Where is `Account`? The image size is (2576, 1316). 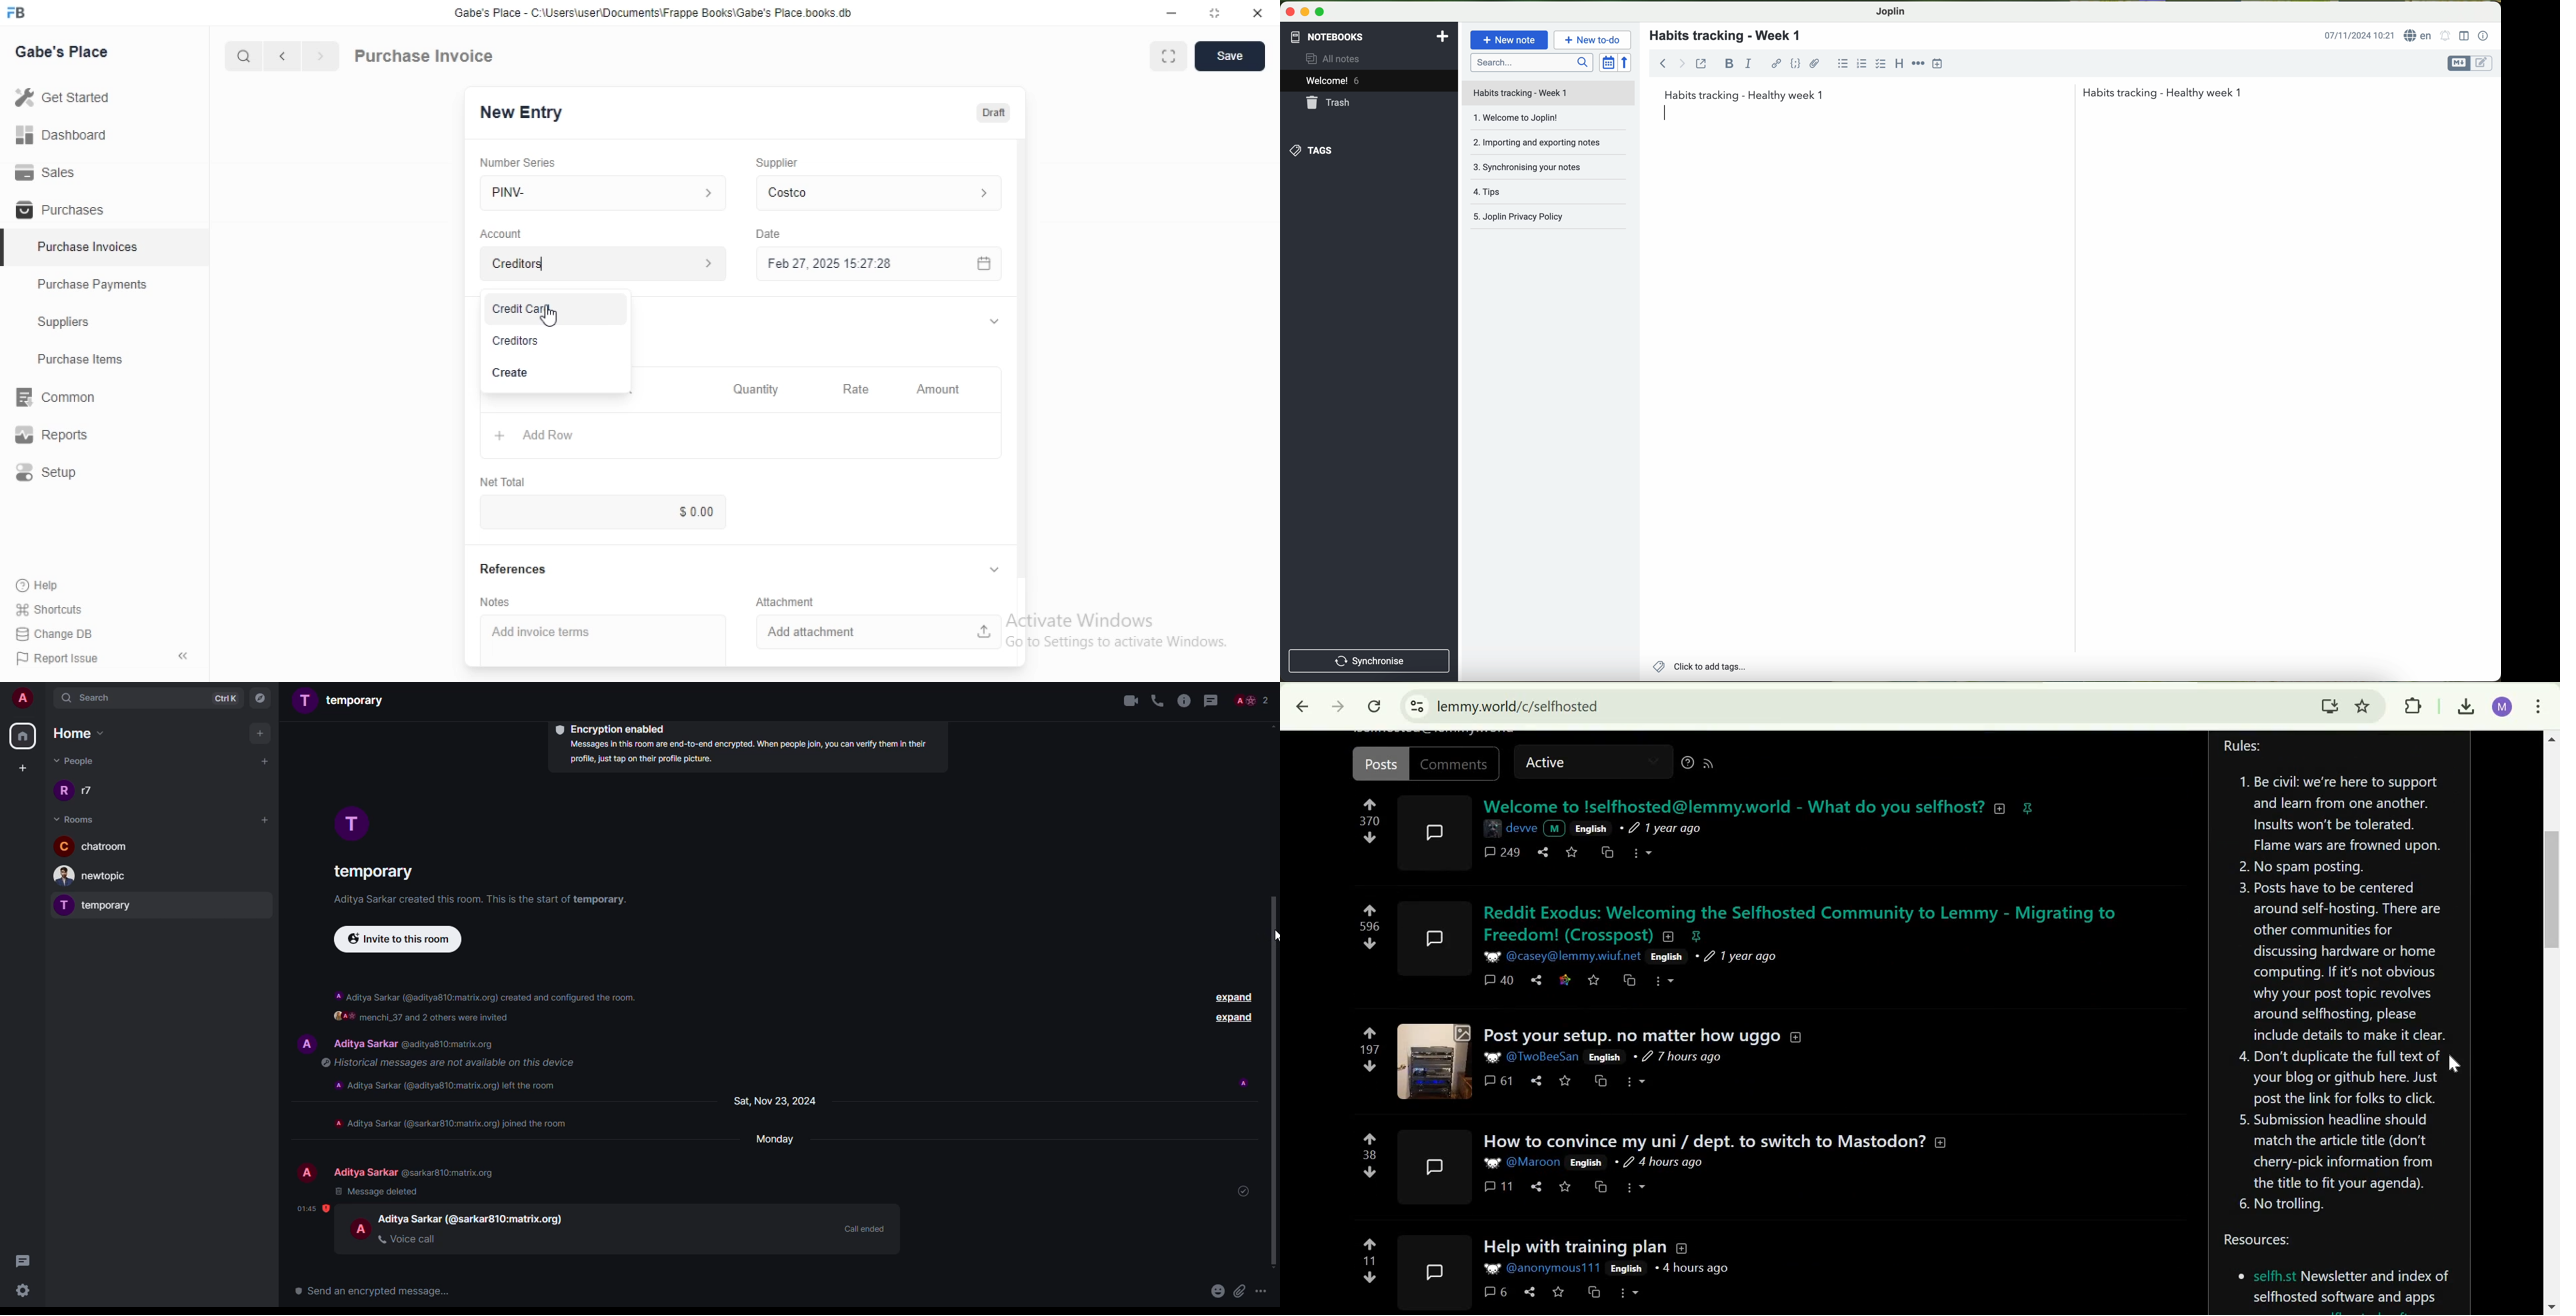
Account is located at coordinates (501, 234).